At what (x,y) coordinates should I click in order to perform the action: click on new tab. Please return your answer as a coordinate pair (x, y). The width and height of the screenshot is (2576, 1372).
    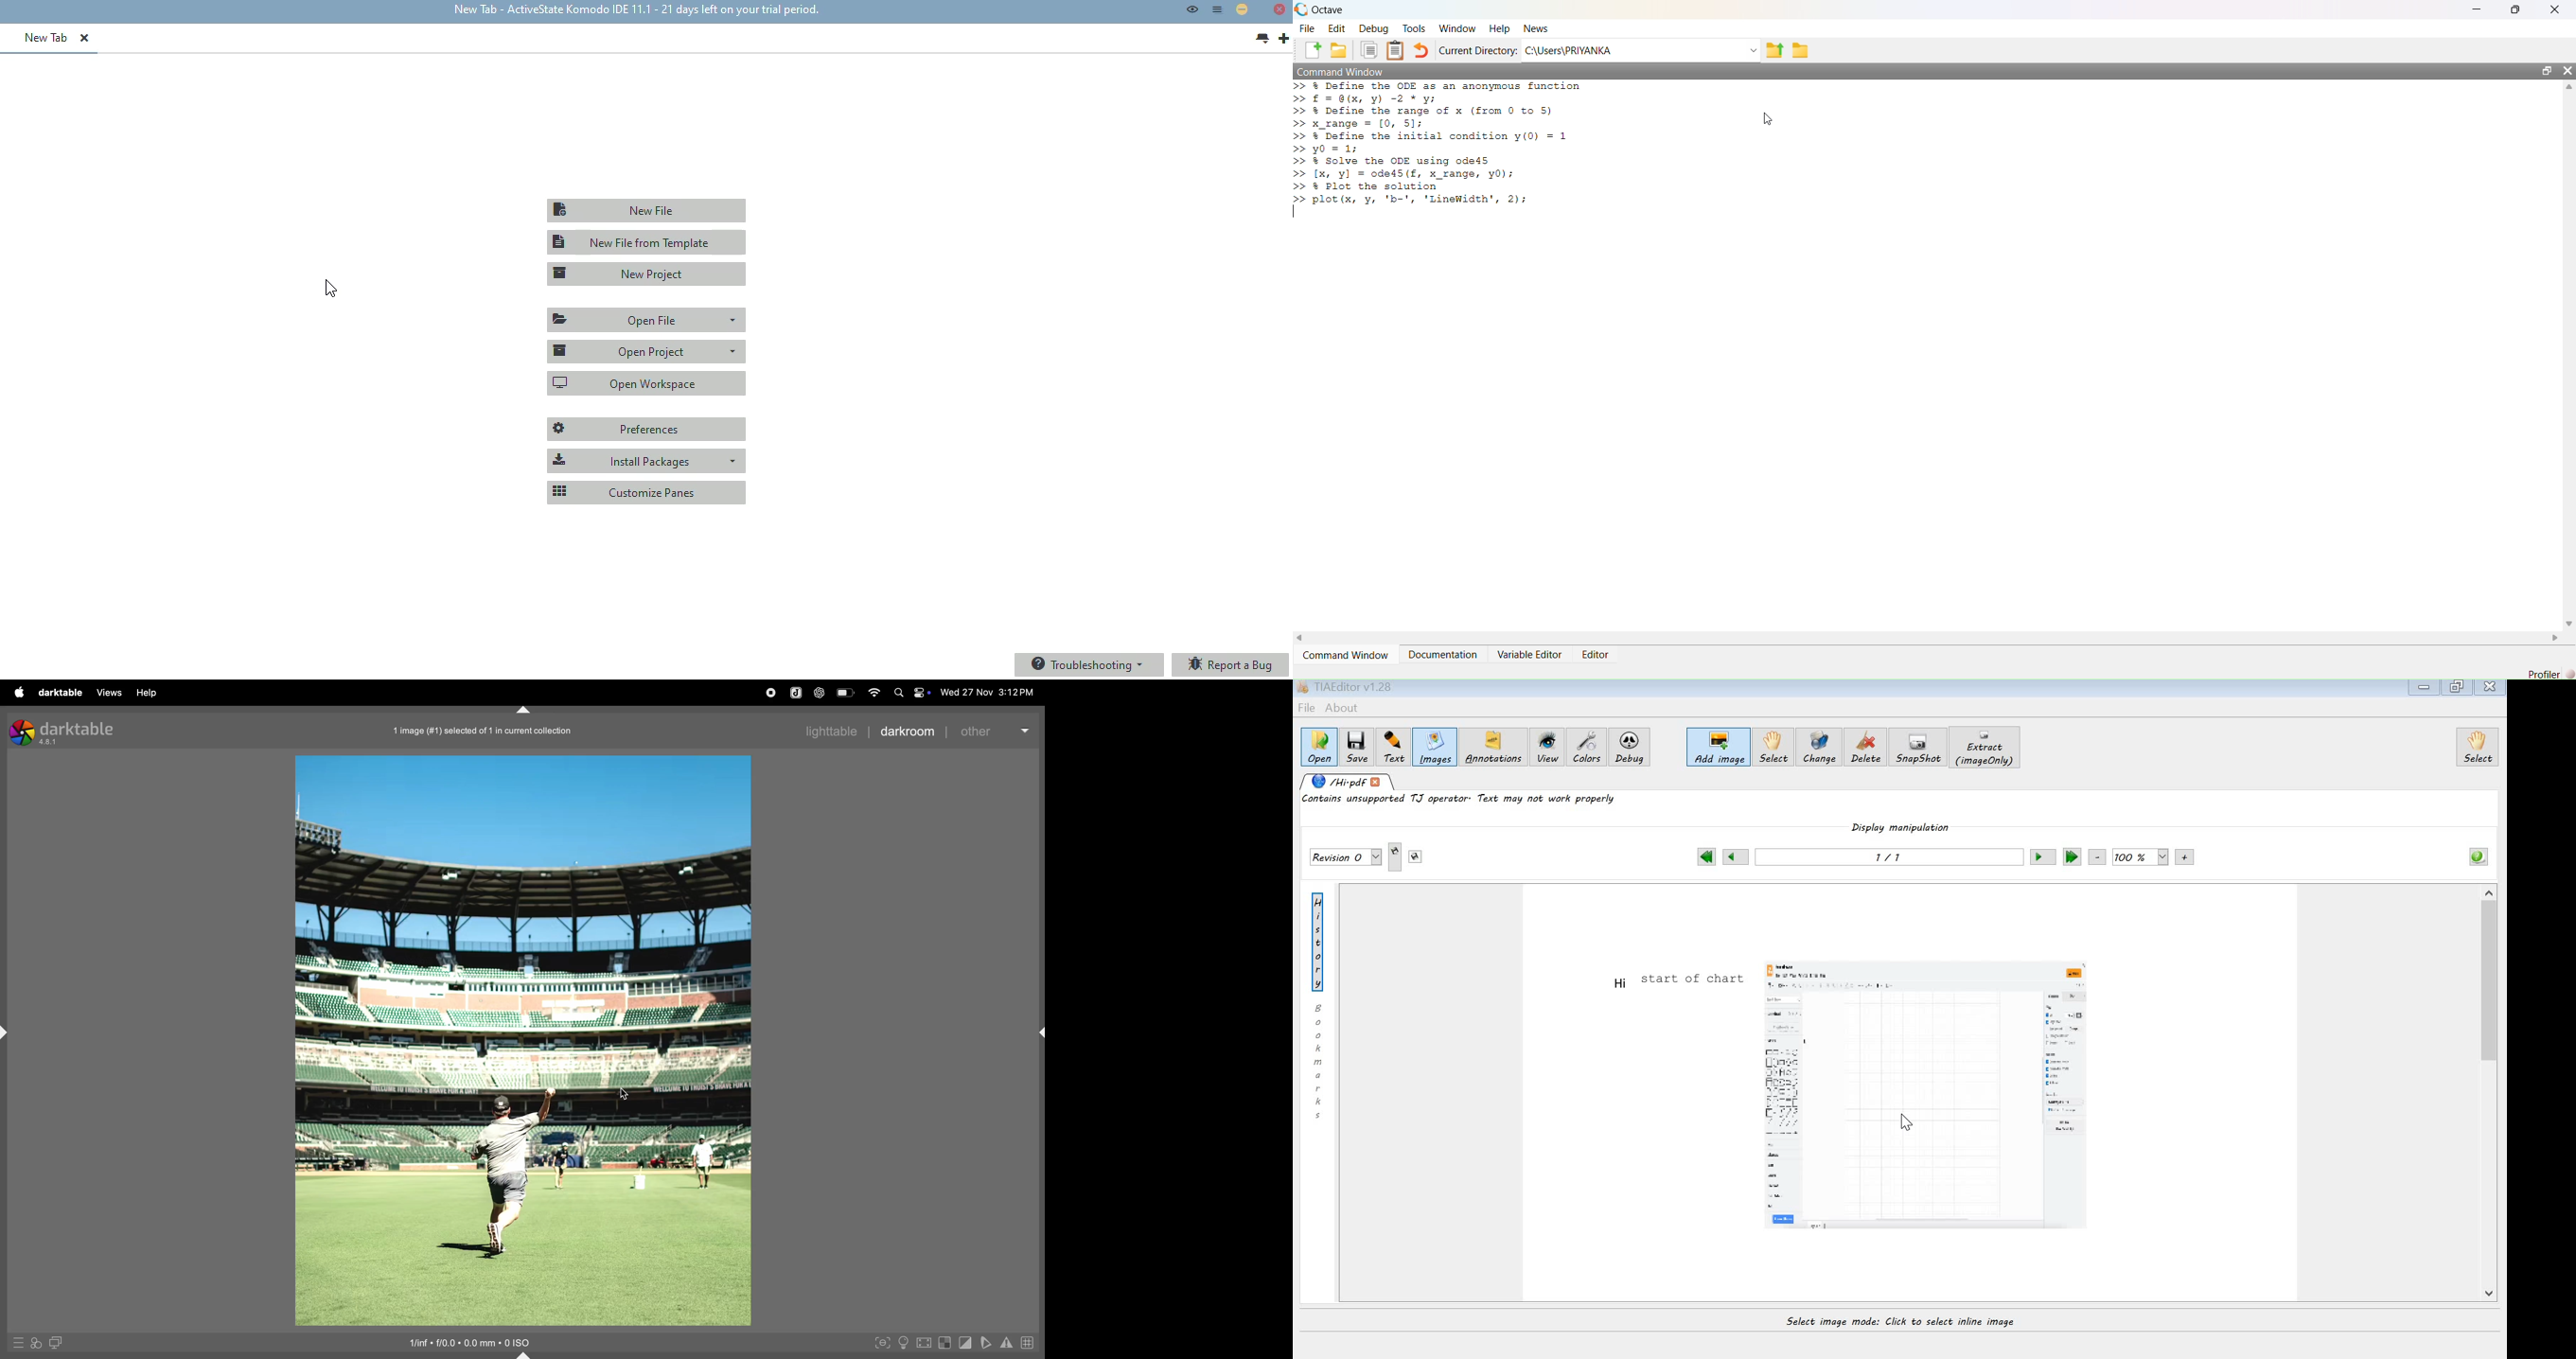
    Looking at the image, I should click on (1284, 39).